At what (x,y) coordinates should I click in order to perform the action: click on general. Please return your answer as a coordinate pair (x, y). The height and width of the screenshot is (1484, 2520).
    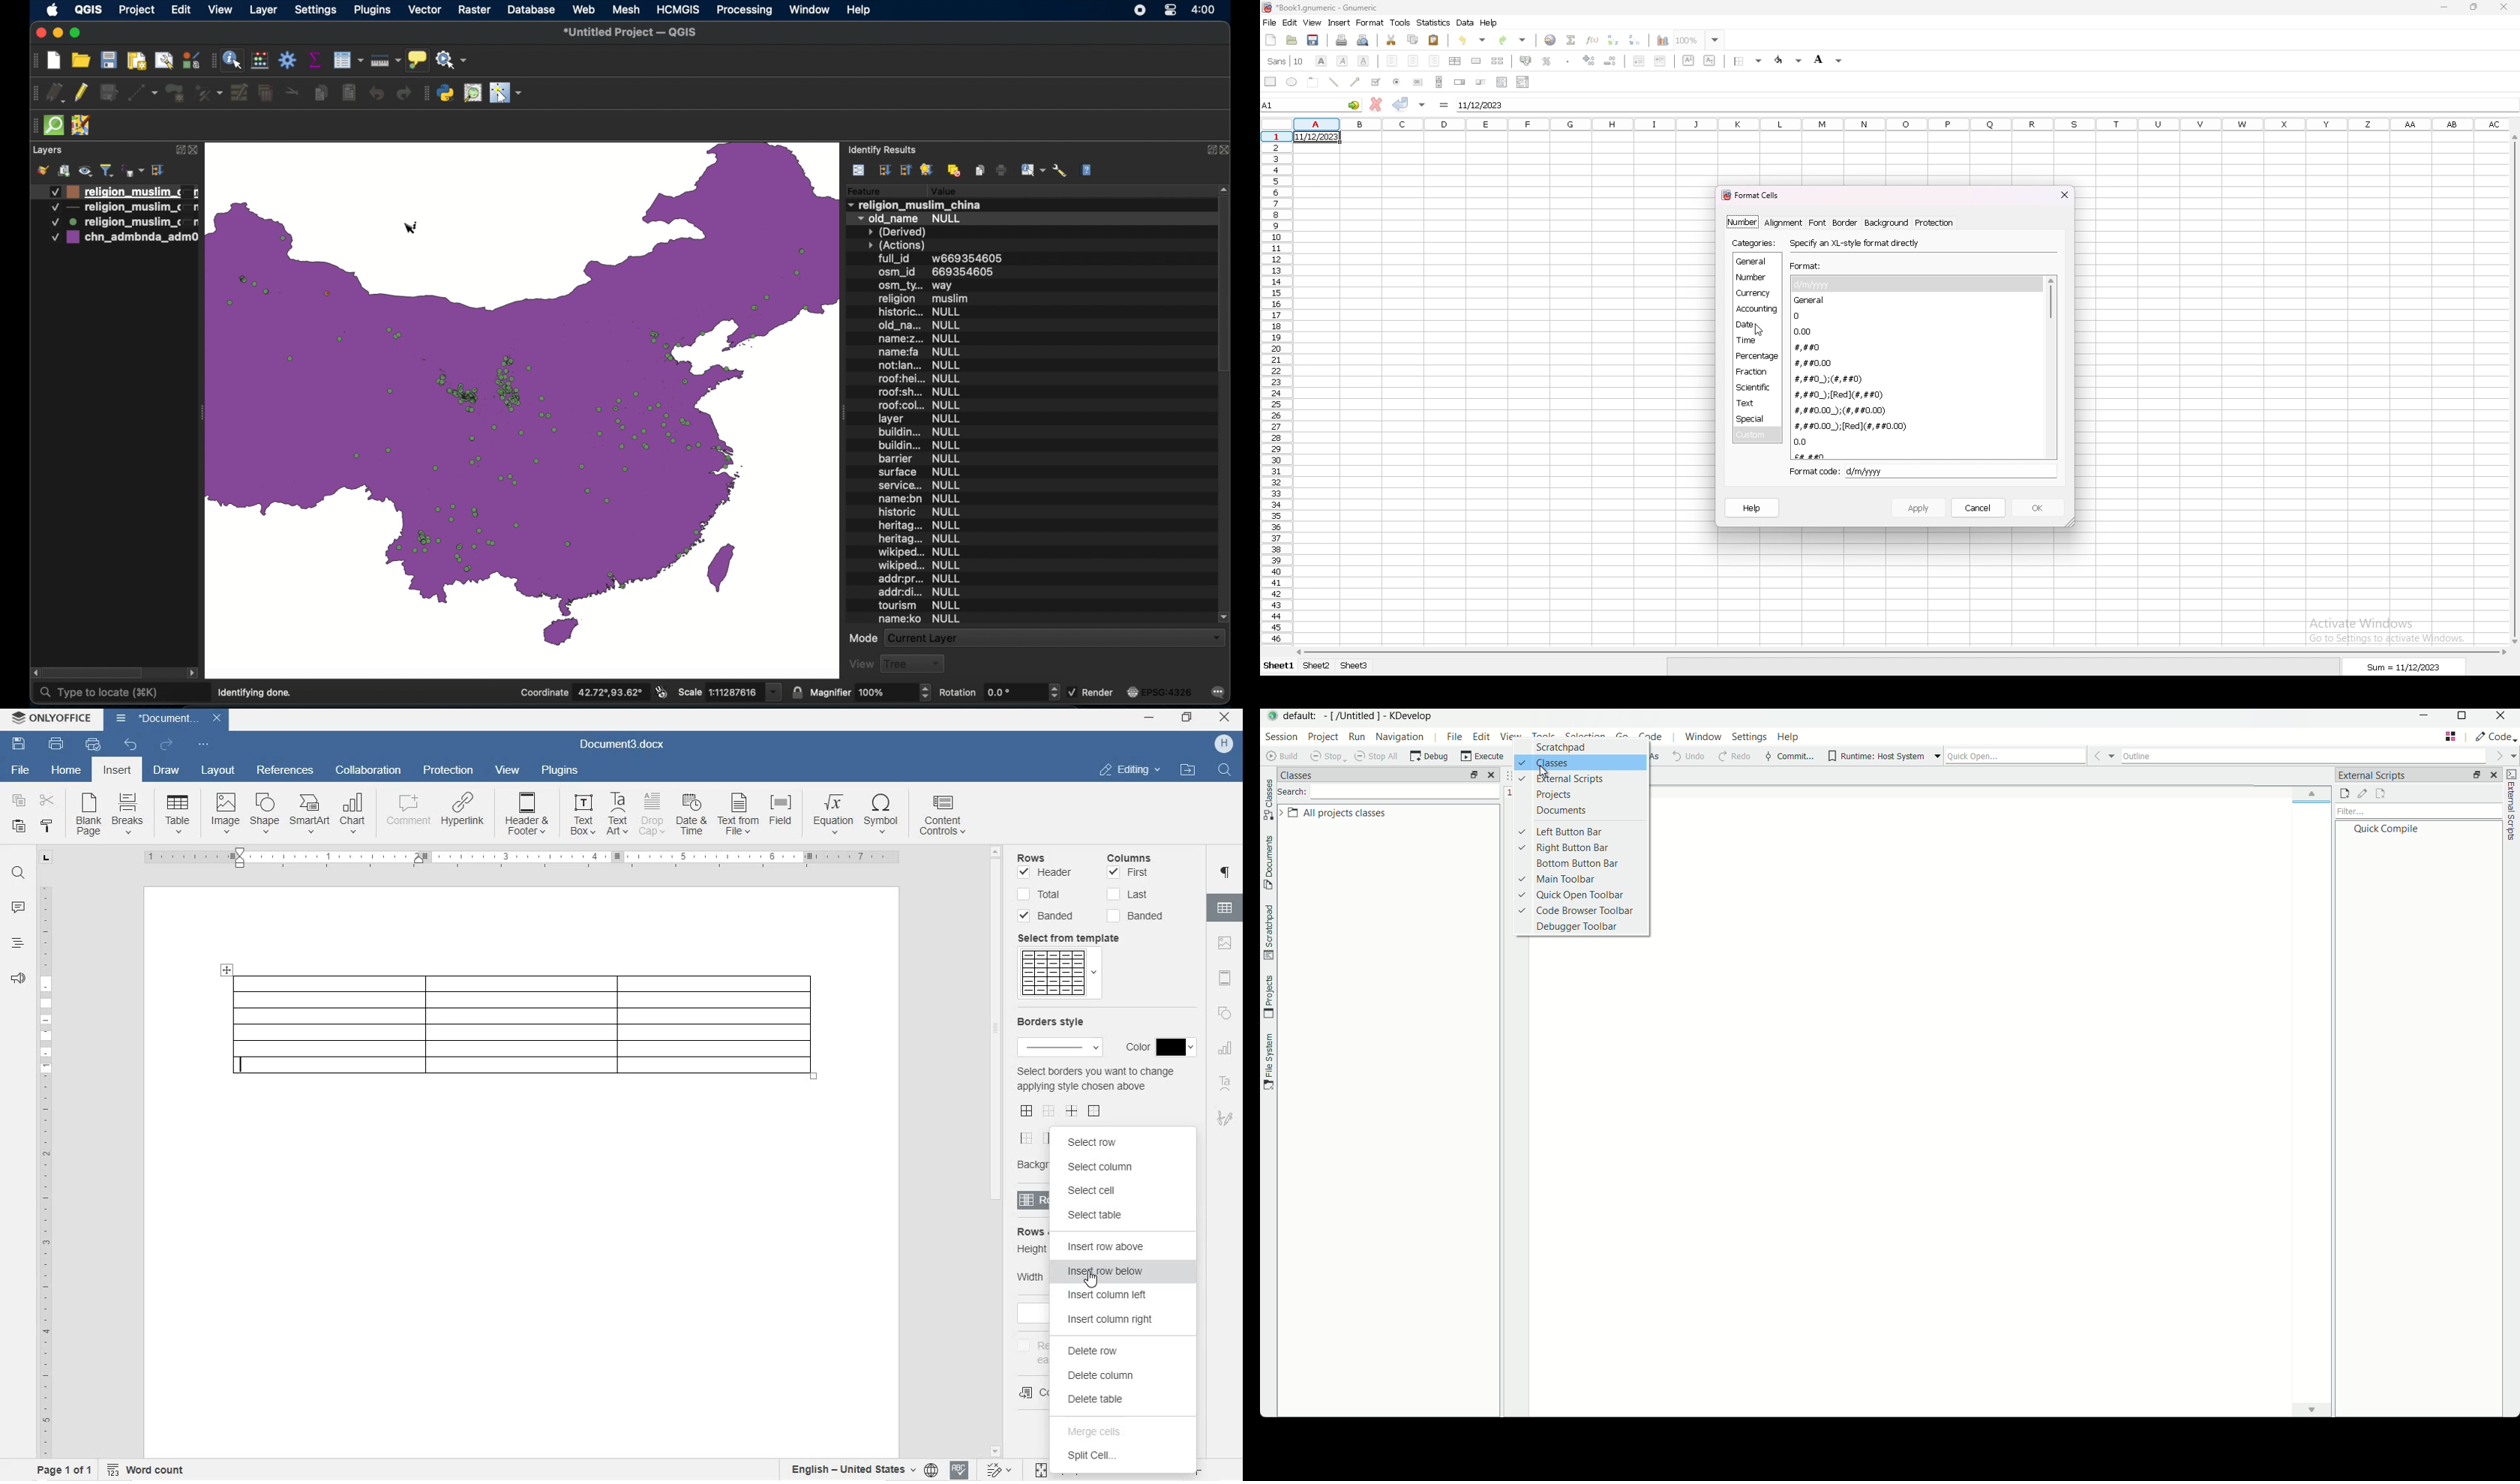
    Looking at the image, I should click on (1757, 260).